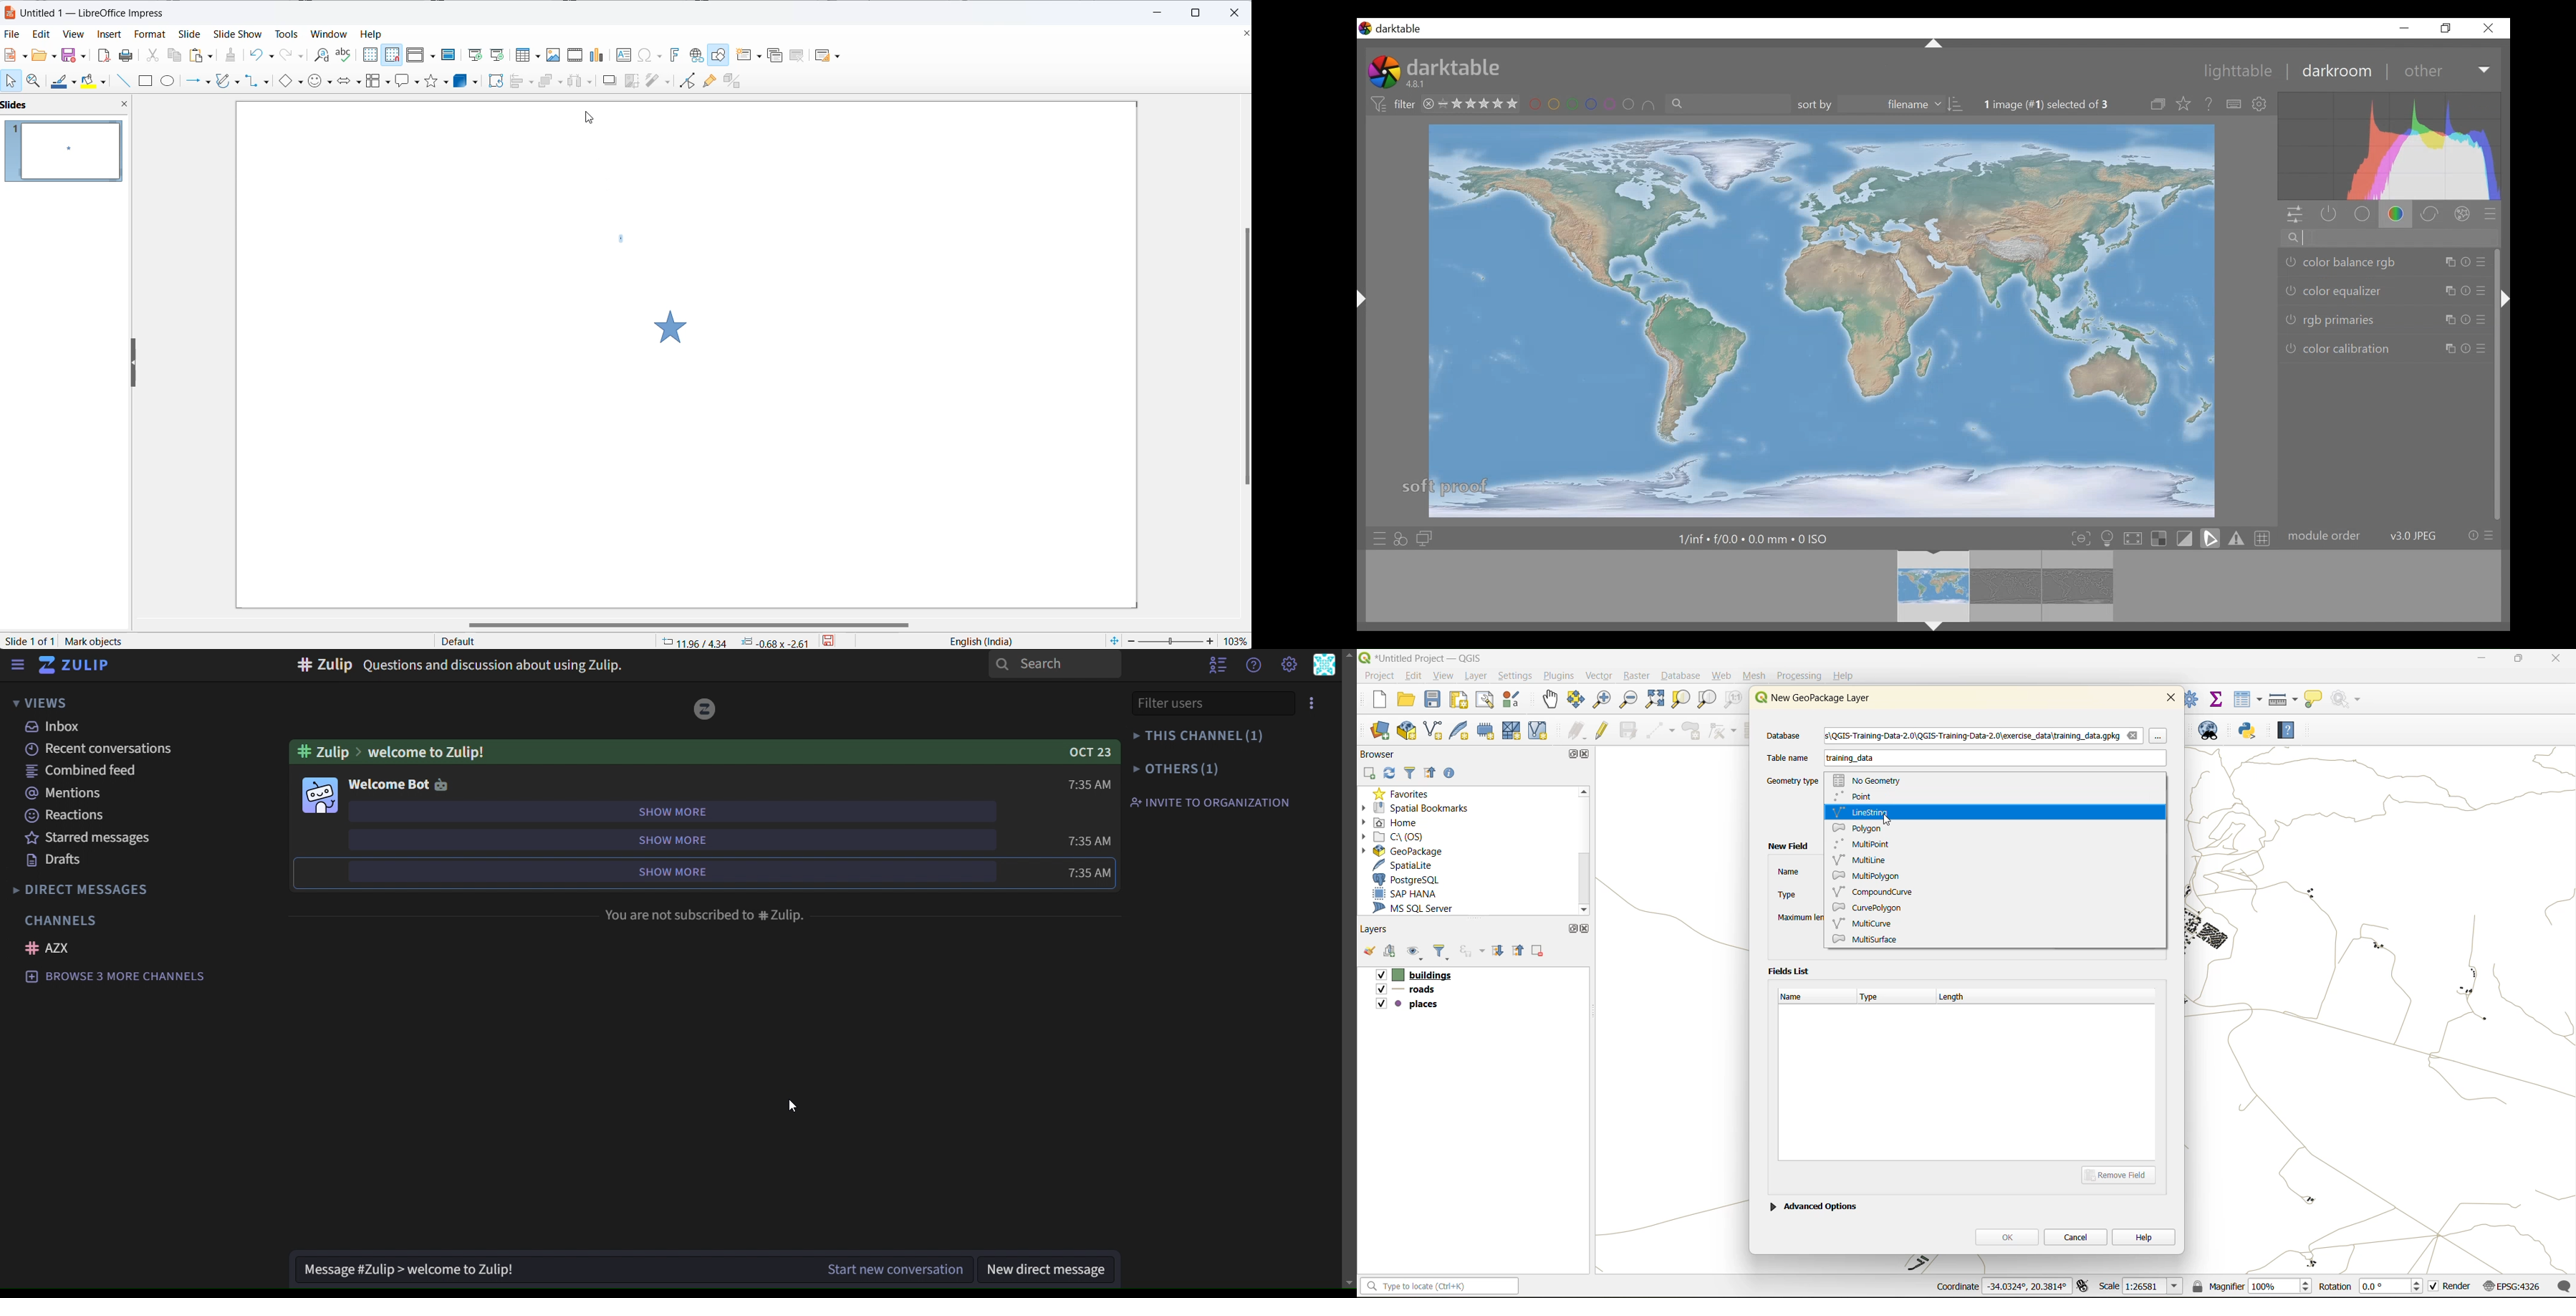 The height and width of the screenshot is (1316, 2576). Describe the element at coordinates (18, 55) in the screenshot. I see `new file` at that location.